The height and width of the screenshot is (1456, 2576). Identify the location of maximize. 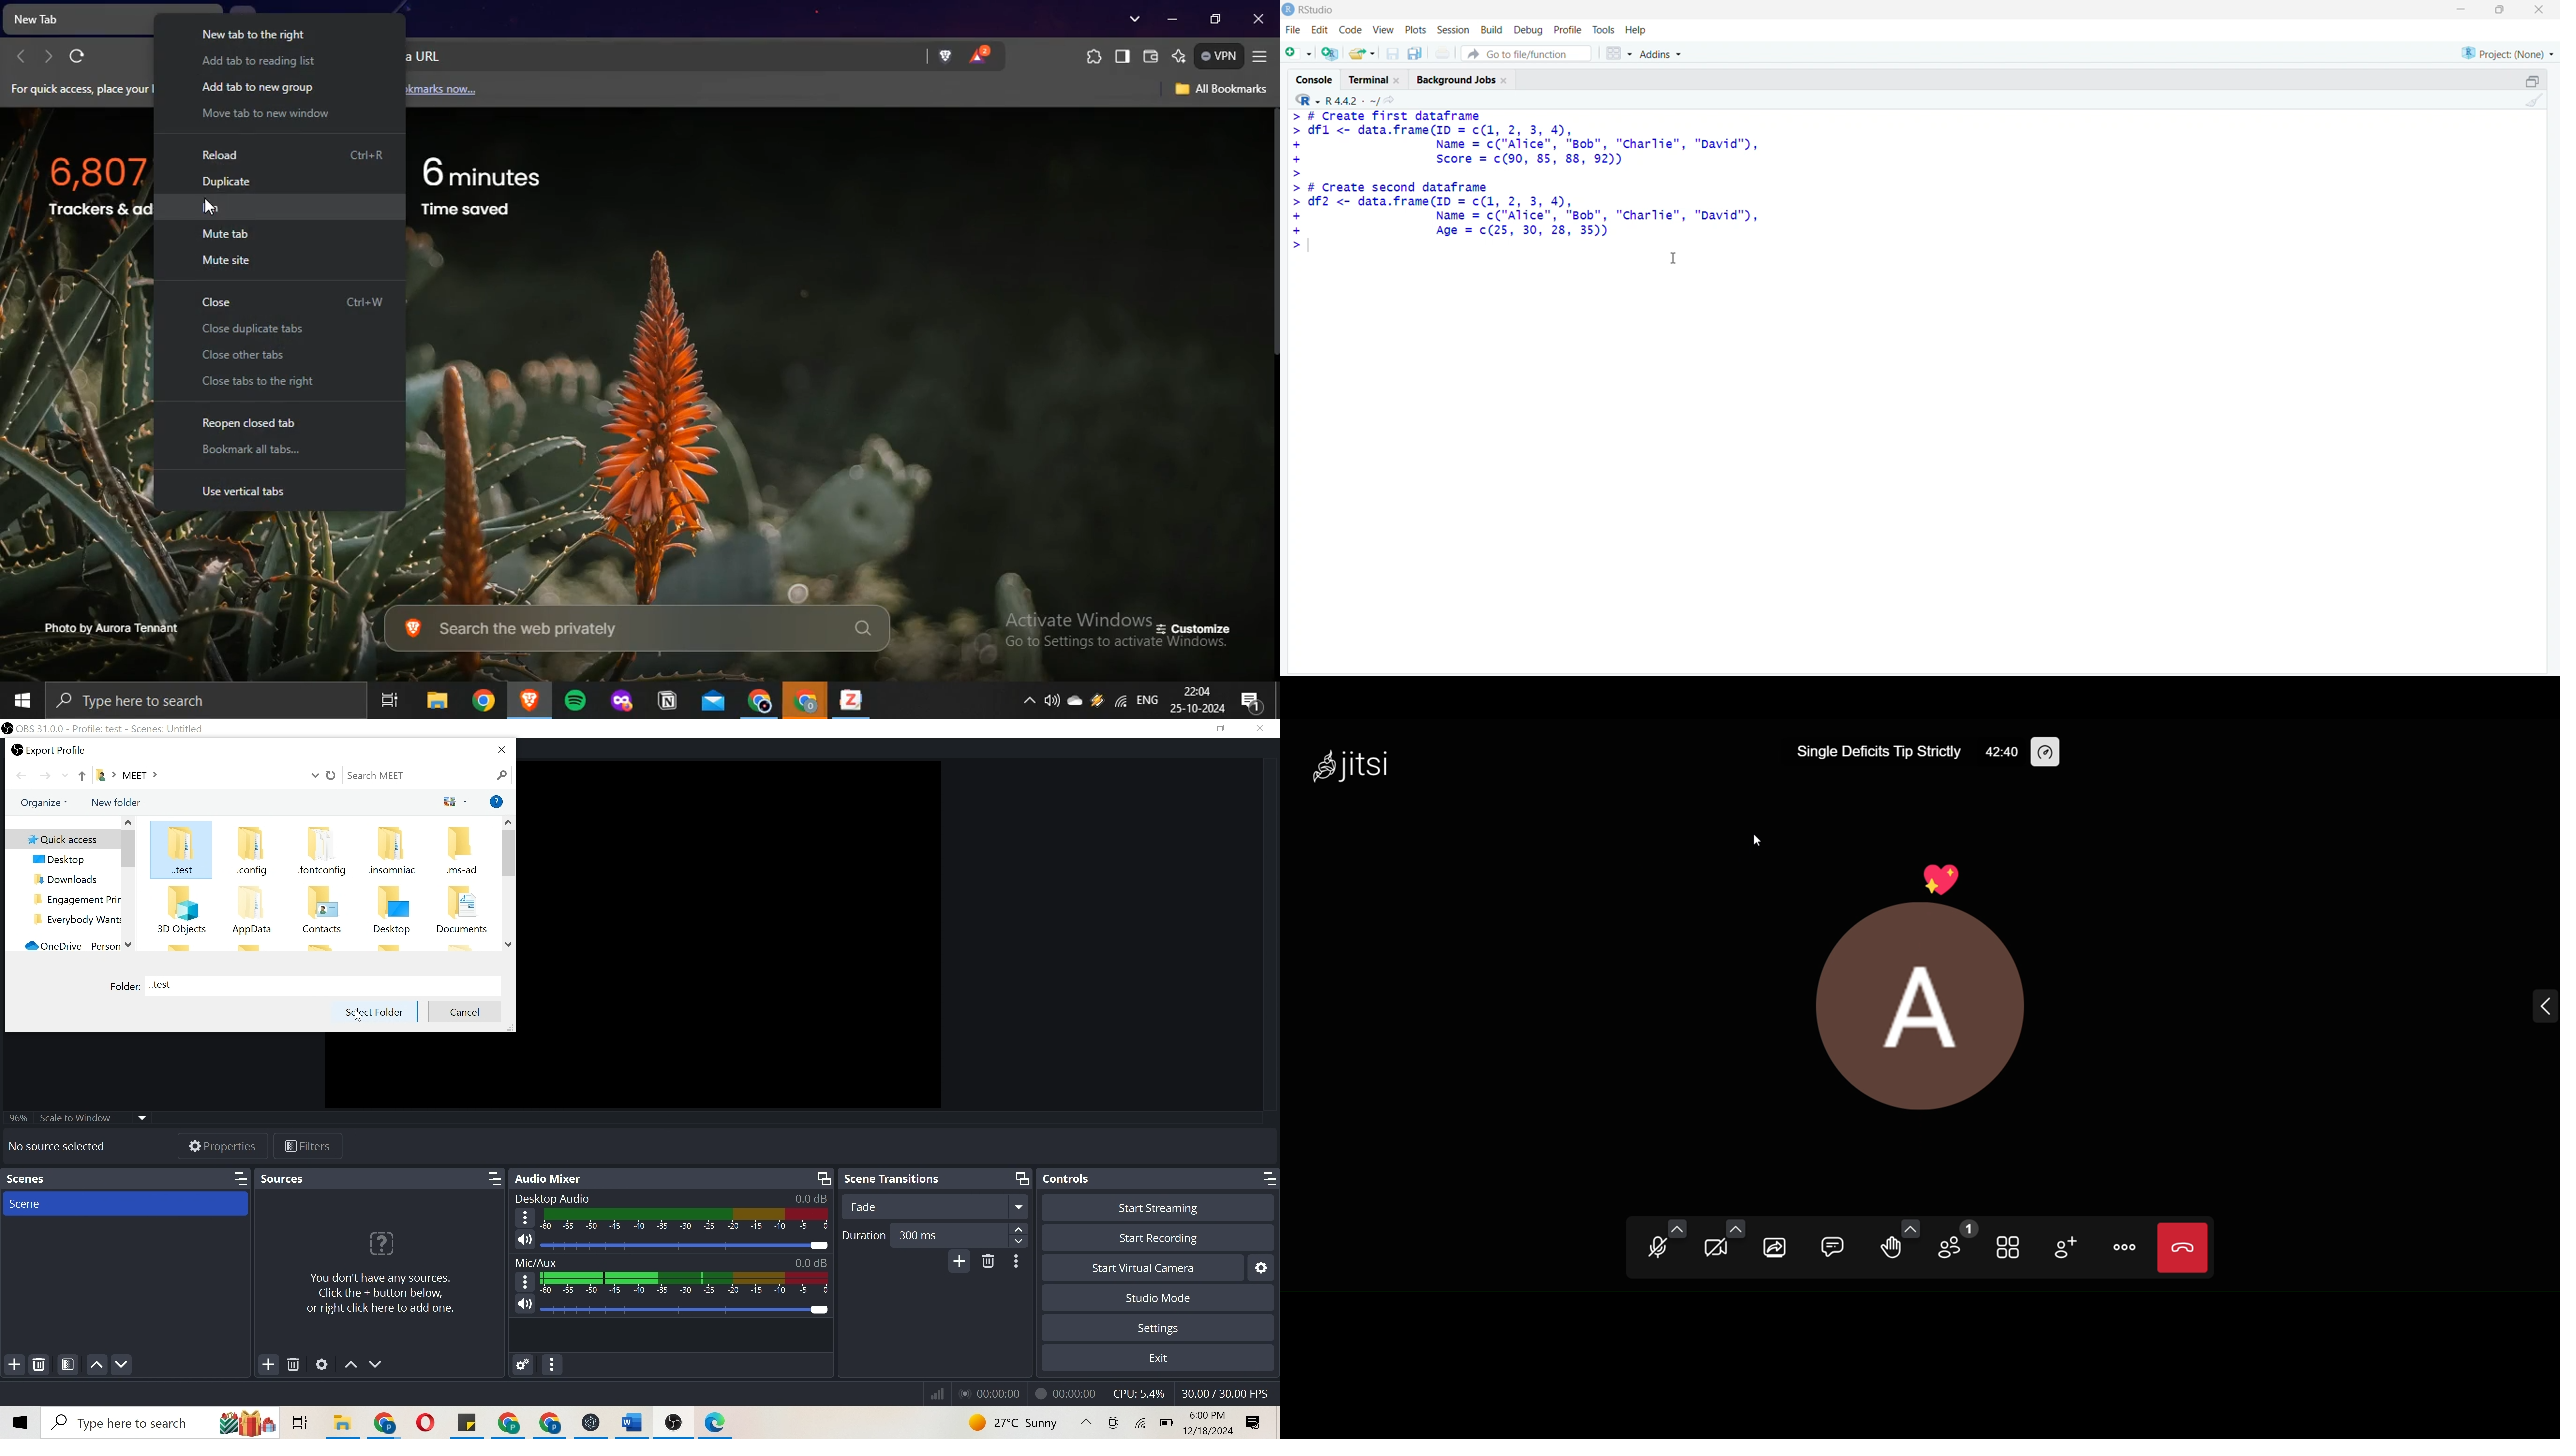
(2501, 9).